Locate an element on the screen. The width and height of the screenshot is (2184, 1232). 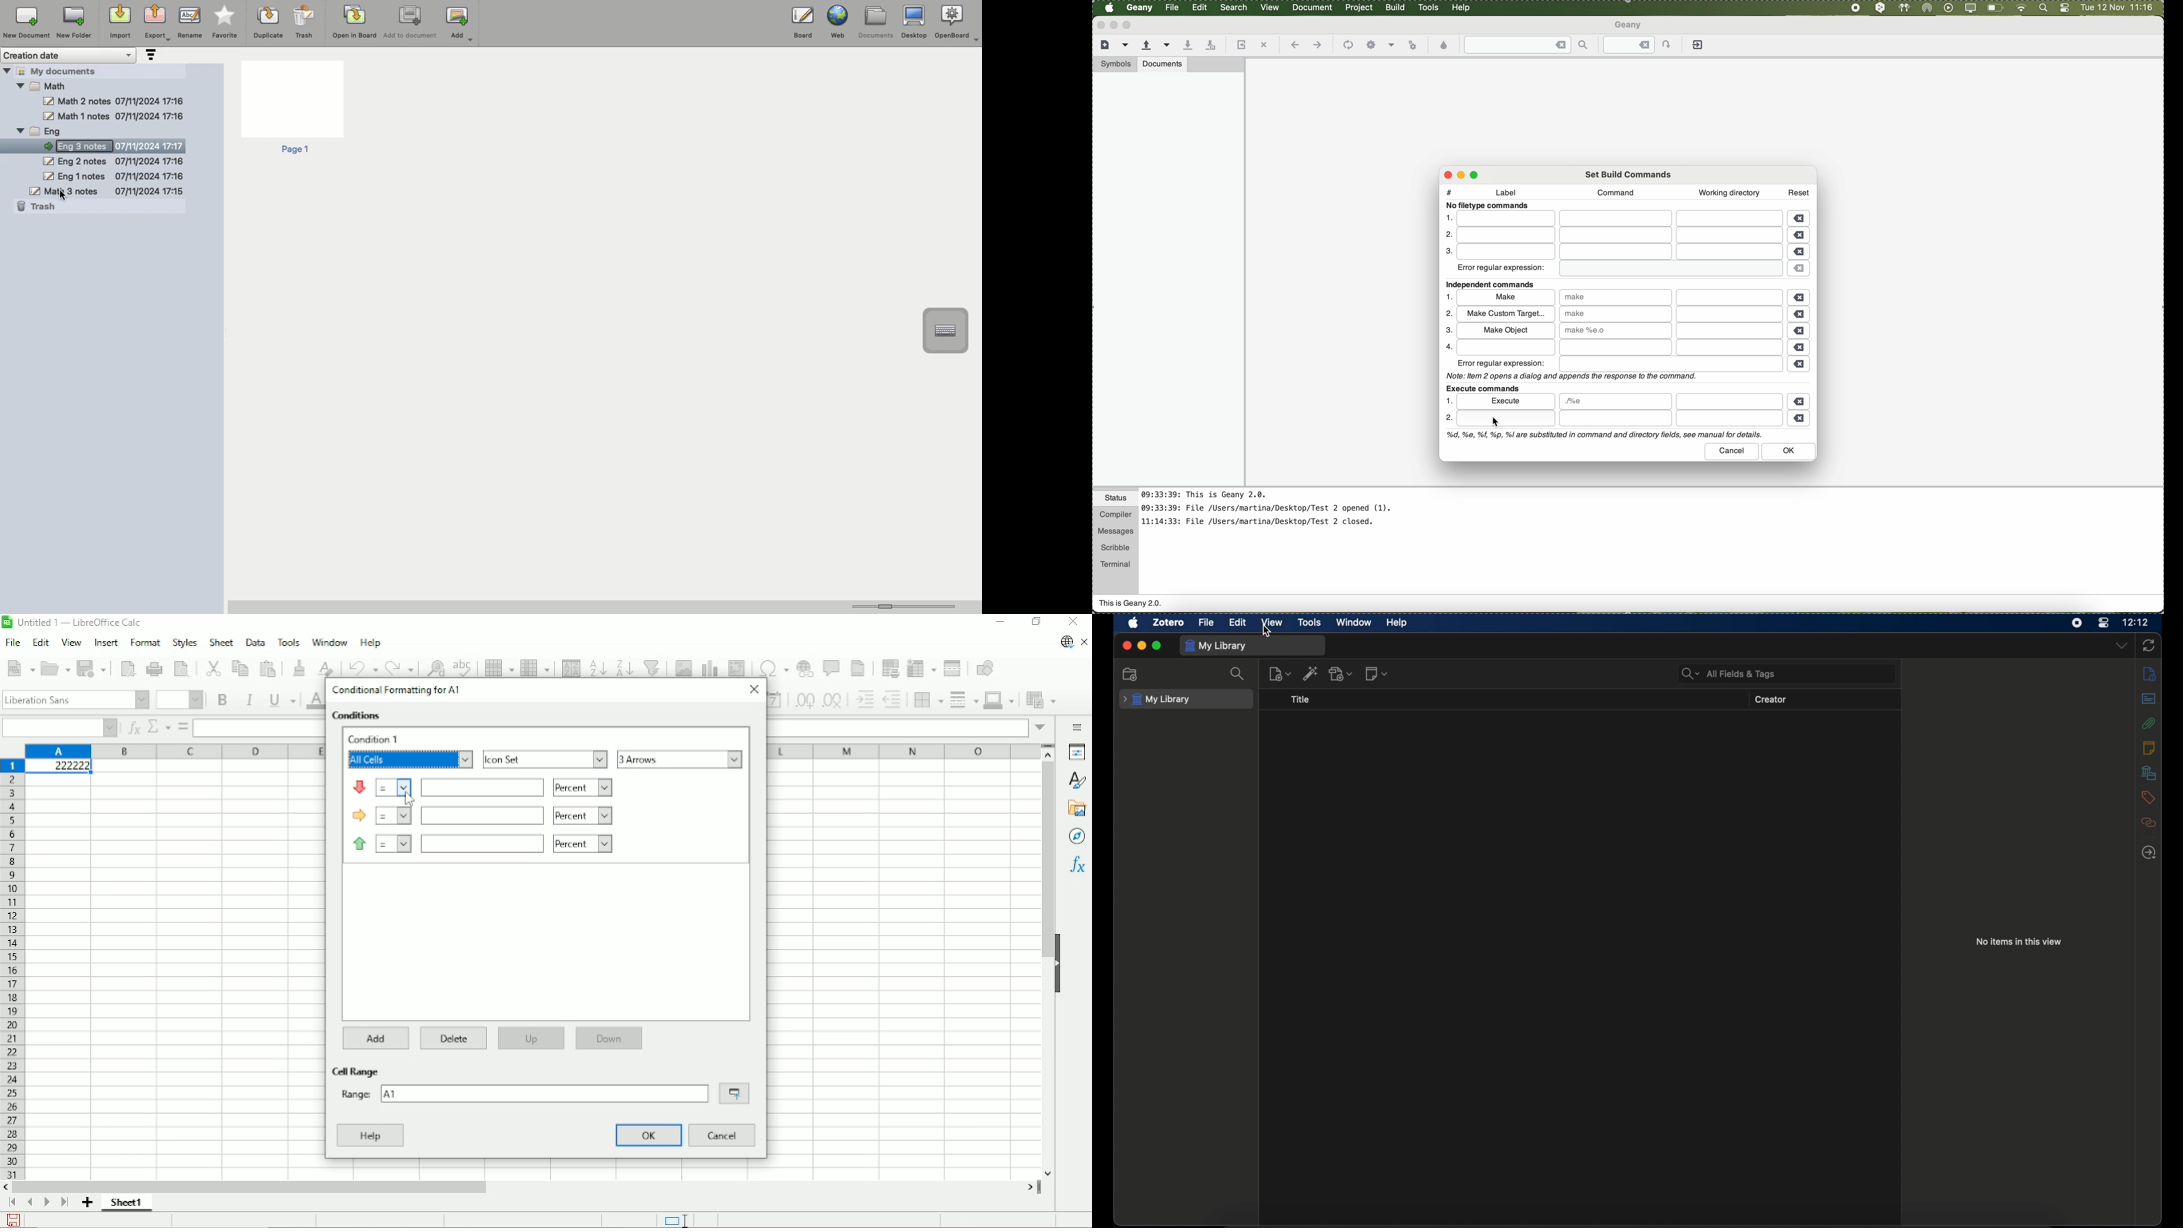
Text color is located at coordinates (313, 700).